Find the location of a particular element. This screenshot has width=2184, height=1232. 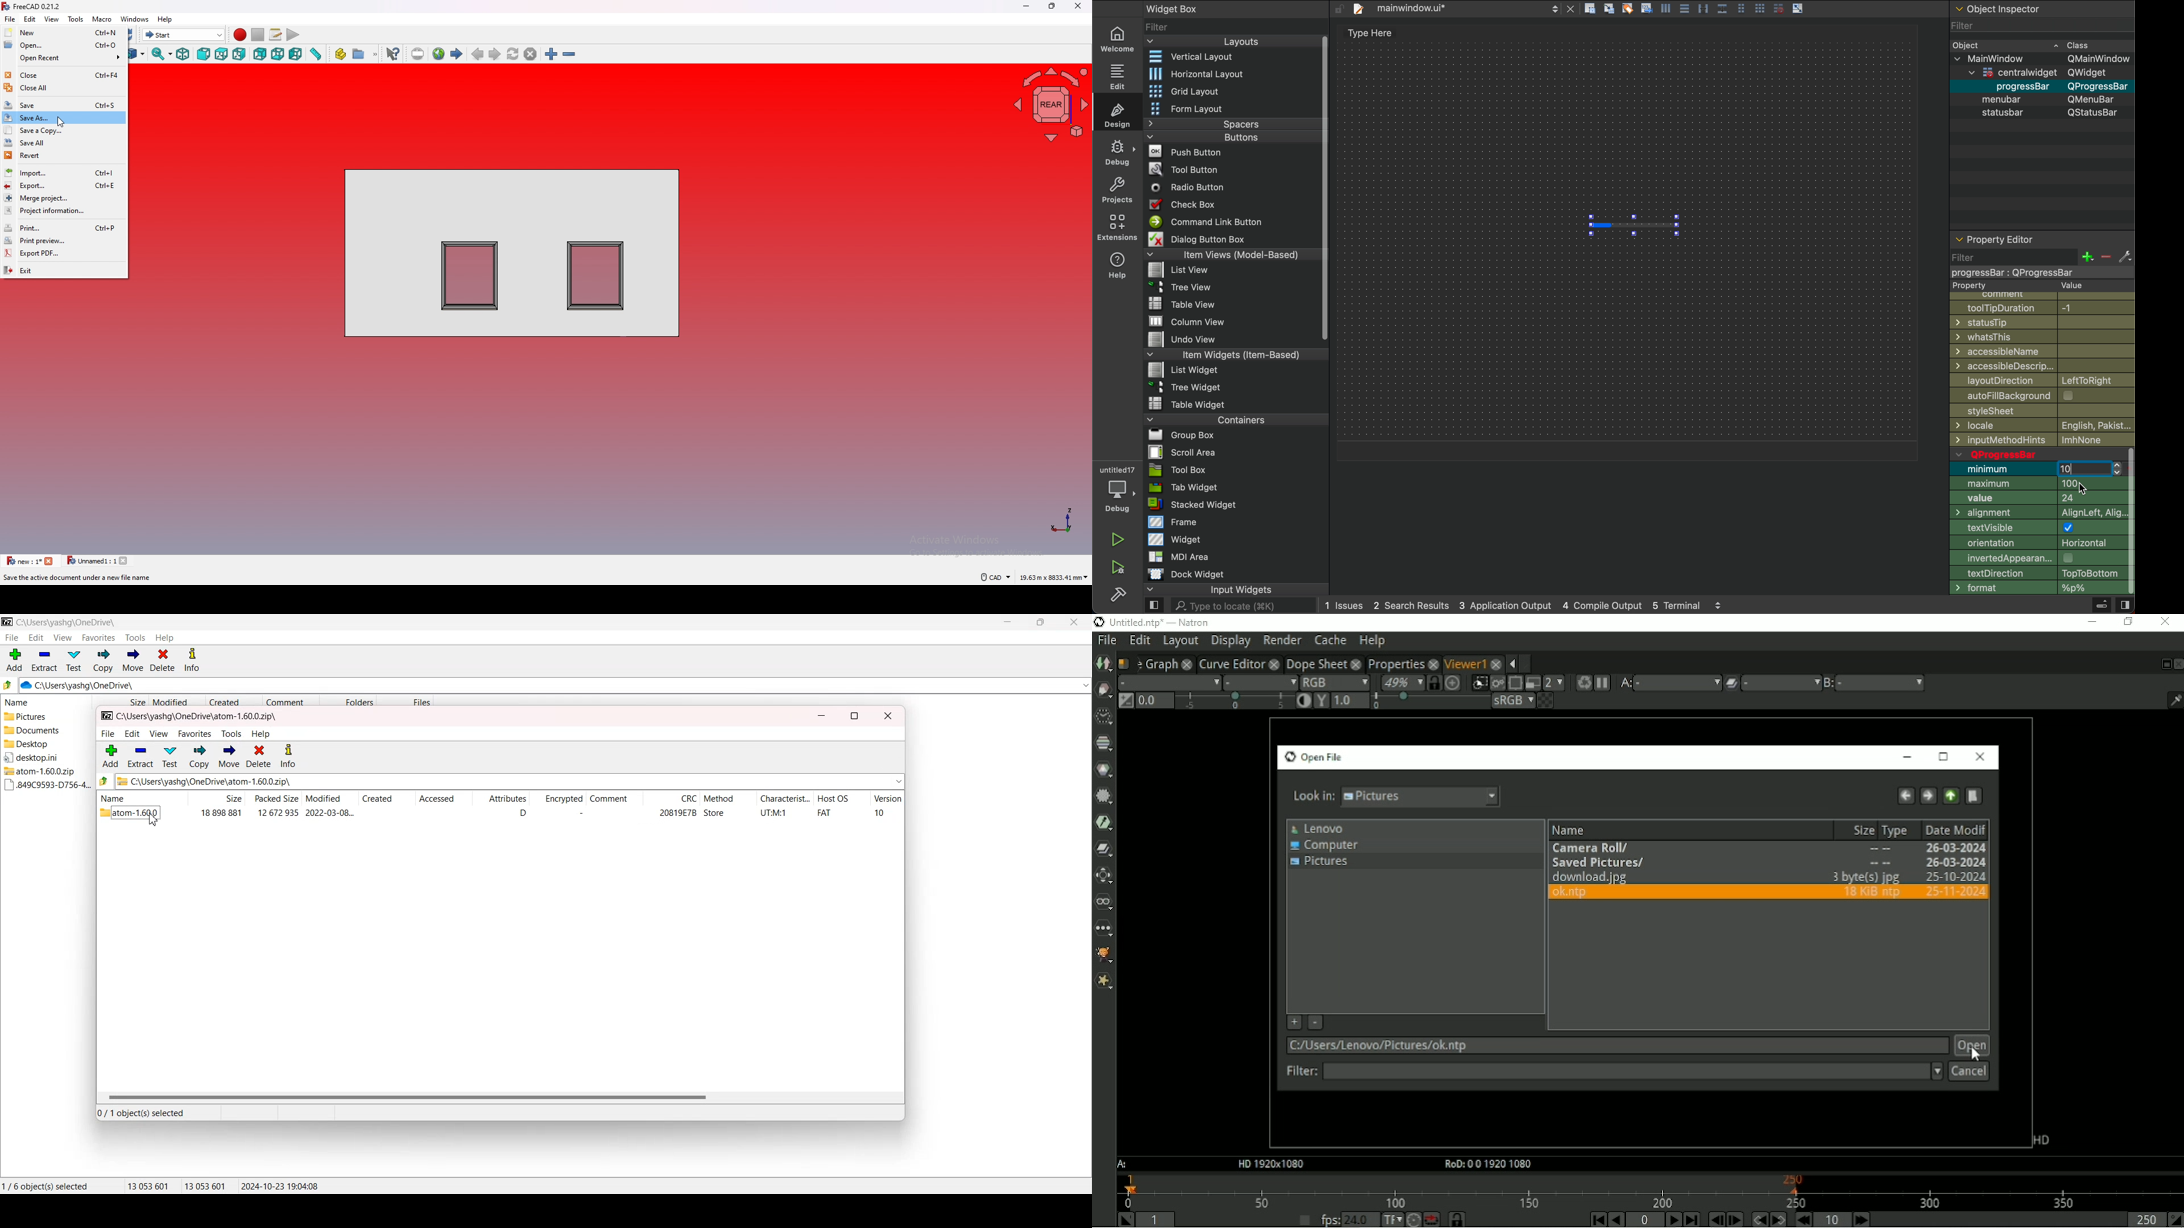

Name Access is located at coordinates (2043, 352).